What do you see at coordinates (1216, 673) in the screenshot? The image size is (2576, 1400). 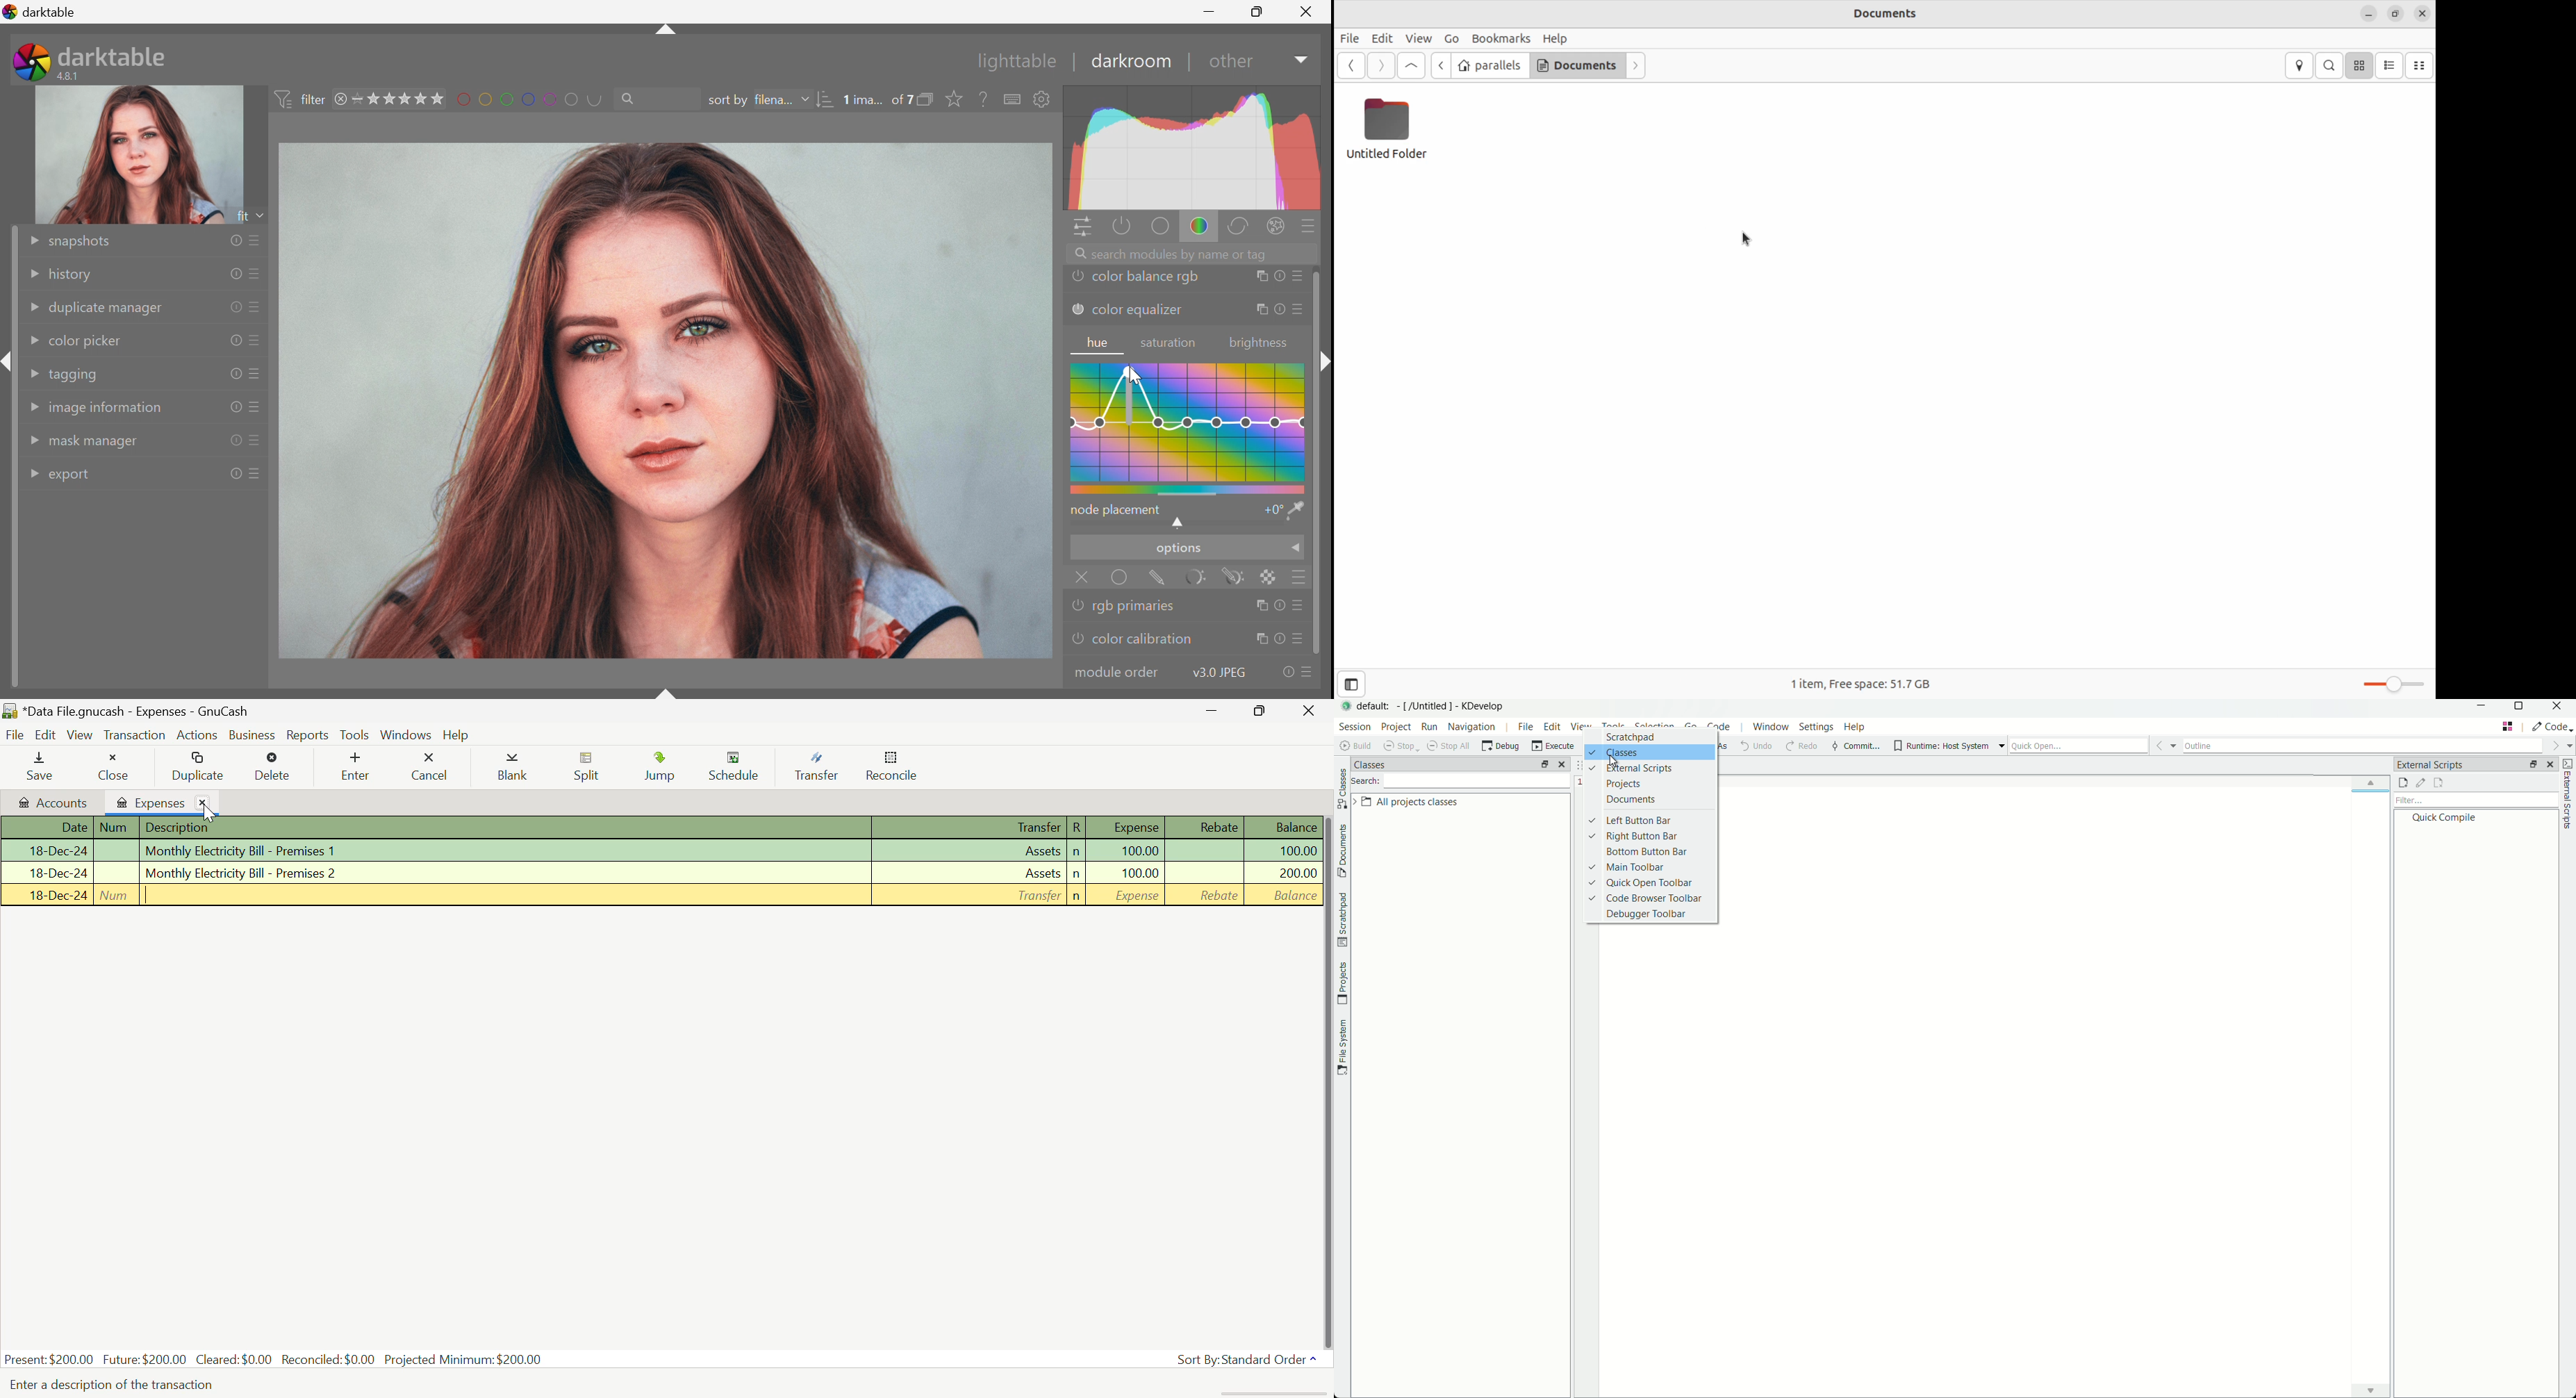 I see `v3.0 JPEG` at bounding box center [1216, 673].